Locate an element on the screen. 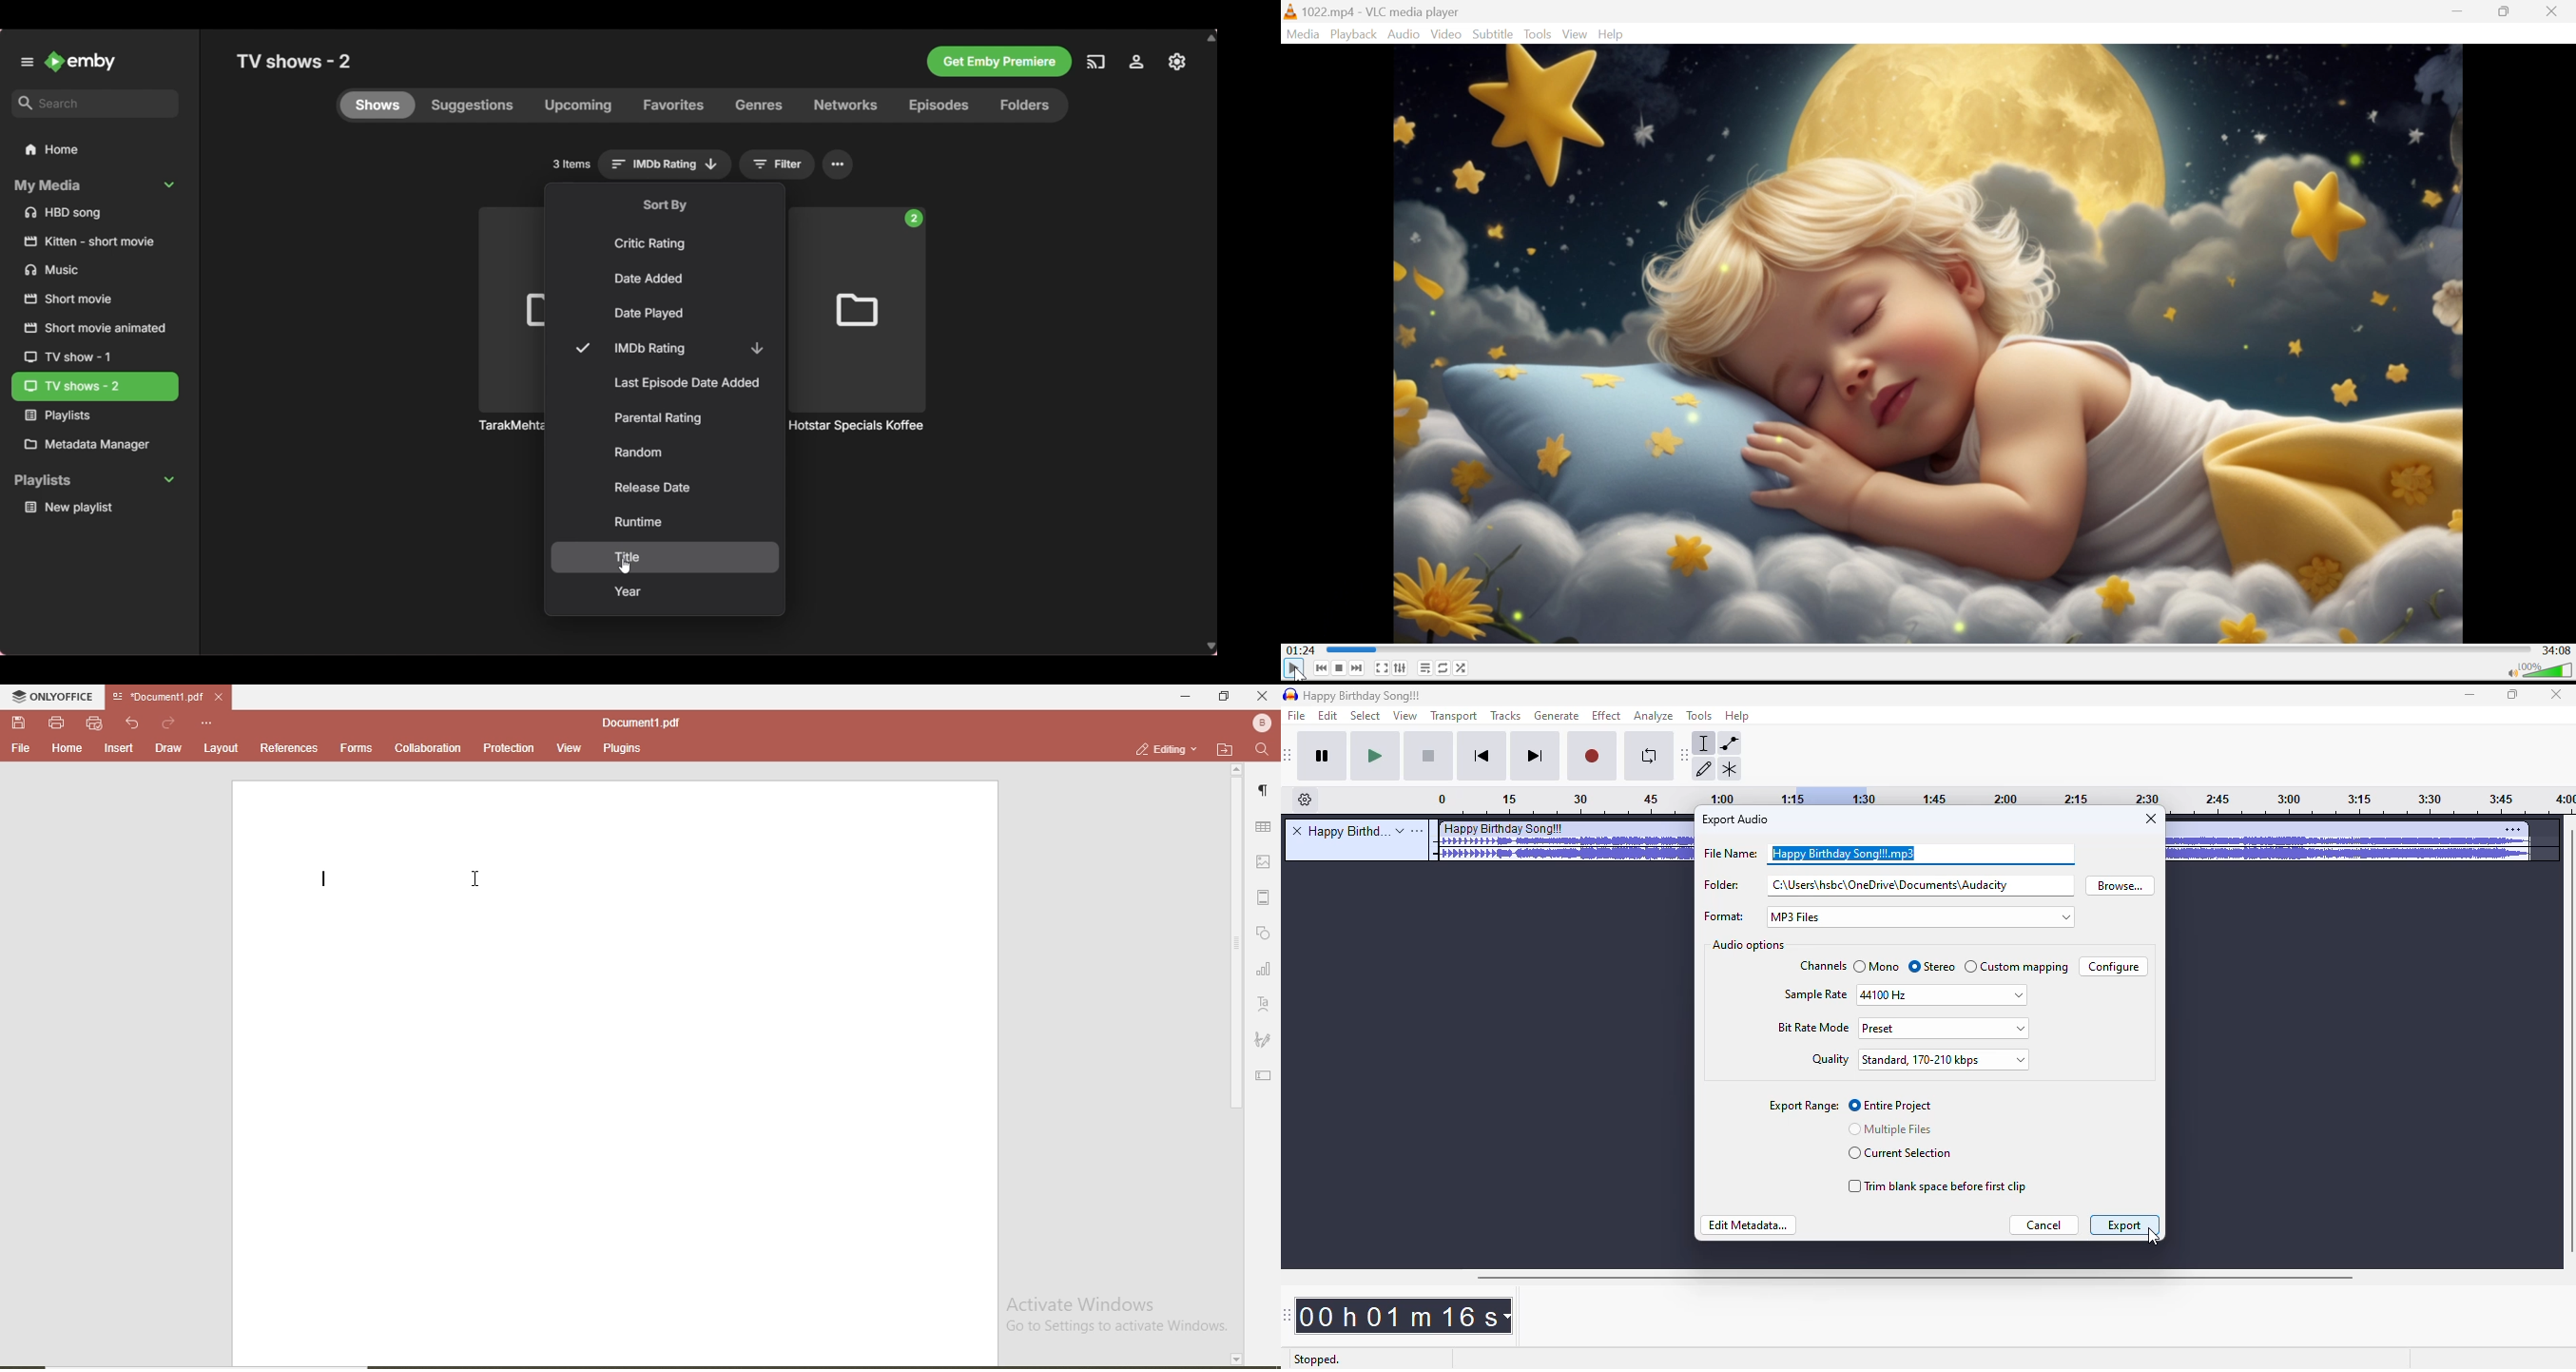 This screenshot has height=1372, width=2576. Collapse My Media is located at coordinates (94, 186).